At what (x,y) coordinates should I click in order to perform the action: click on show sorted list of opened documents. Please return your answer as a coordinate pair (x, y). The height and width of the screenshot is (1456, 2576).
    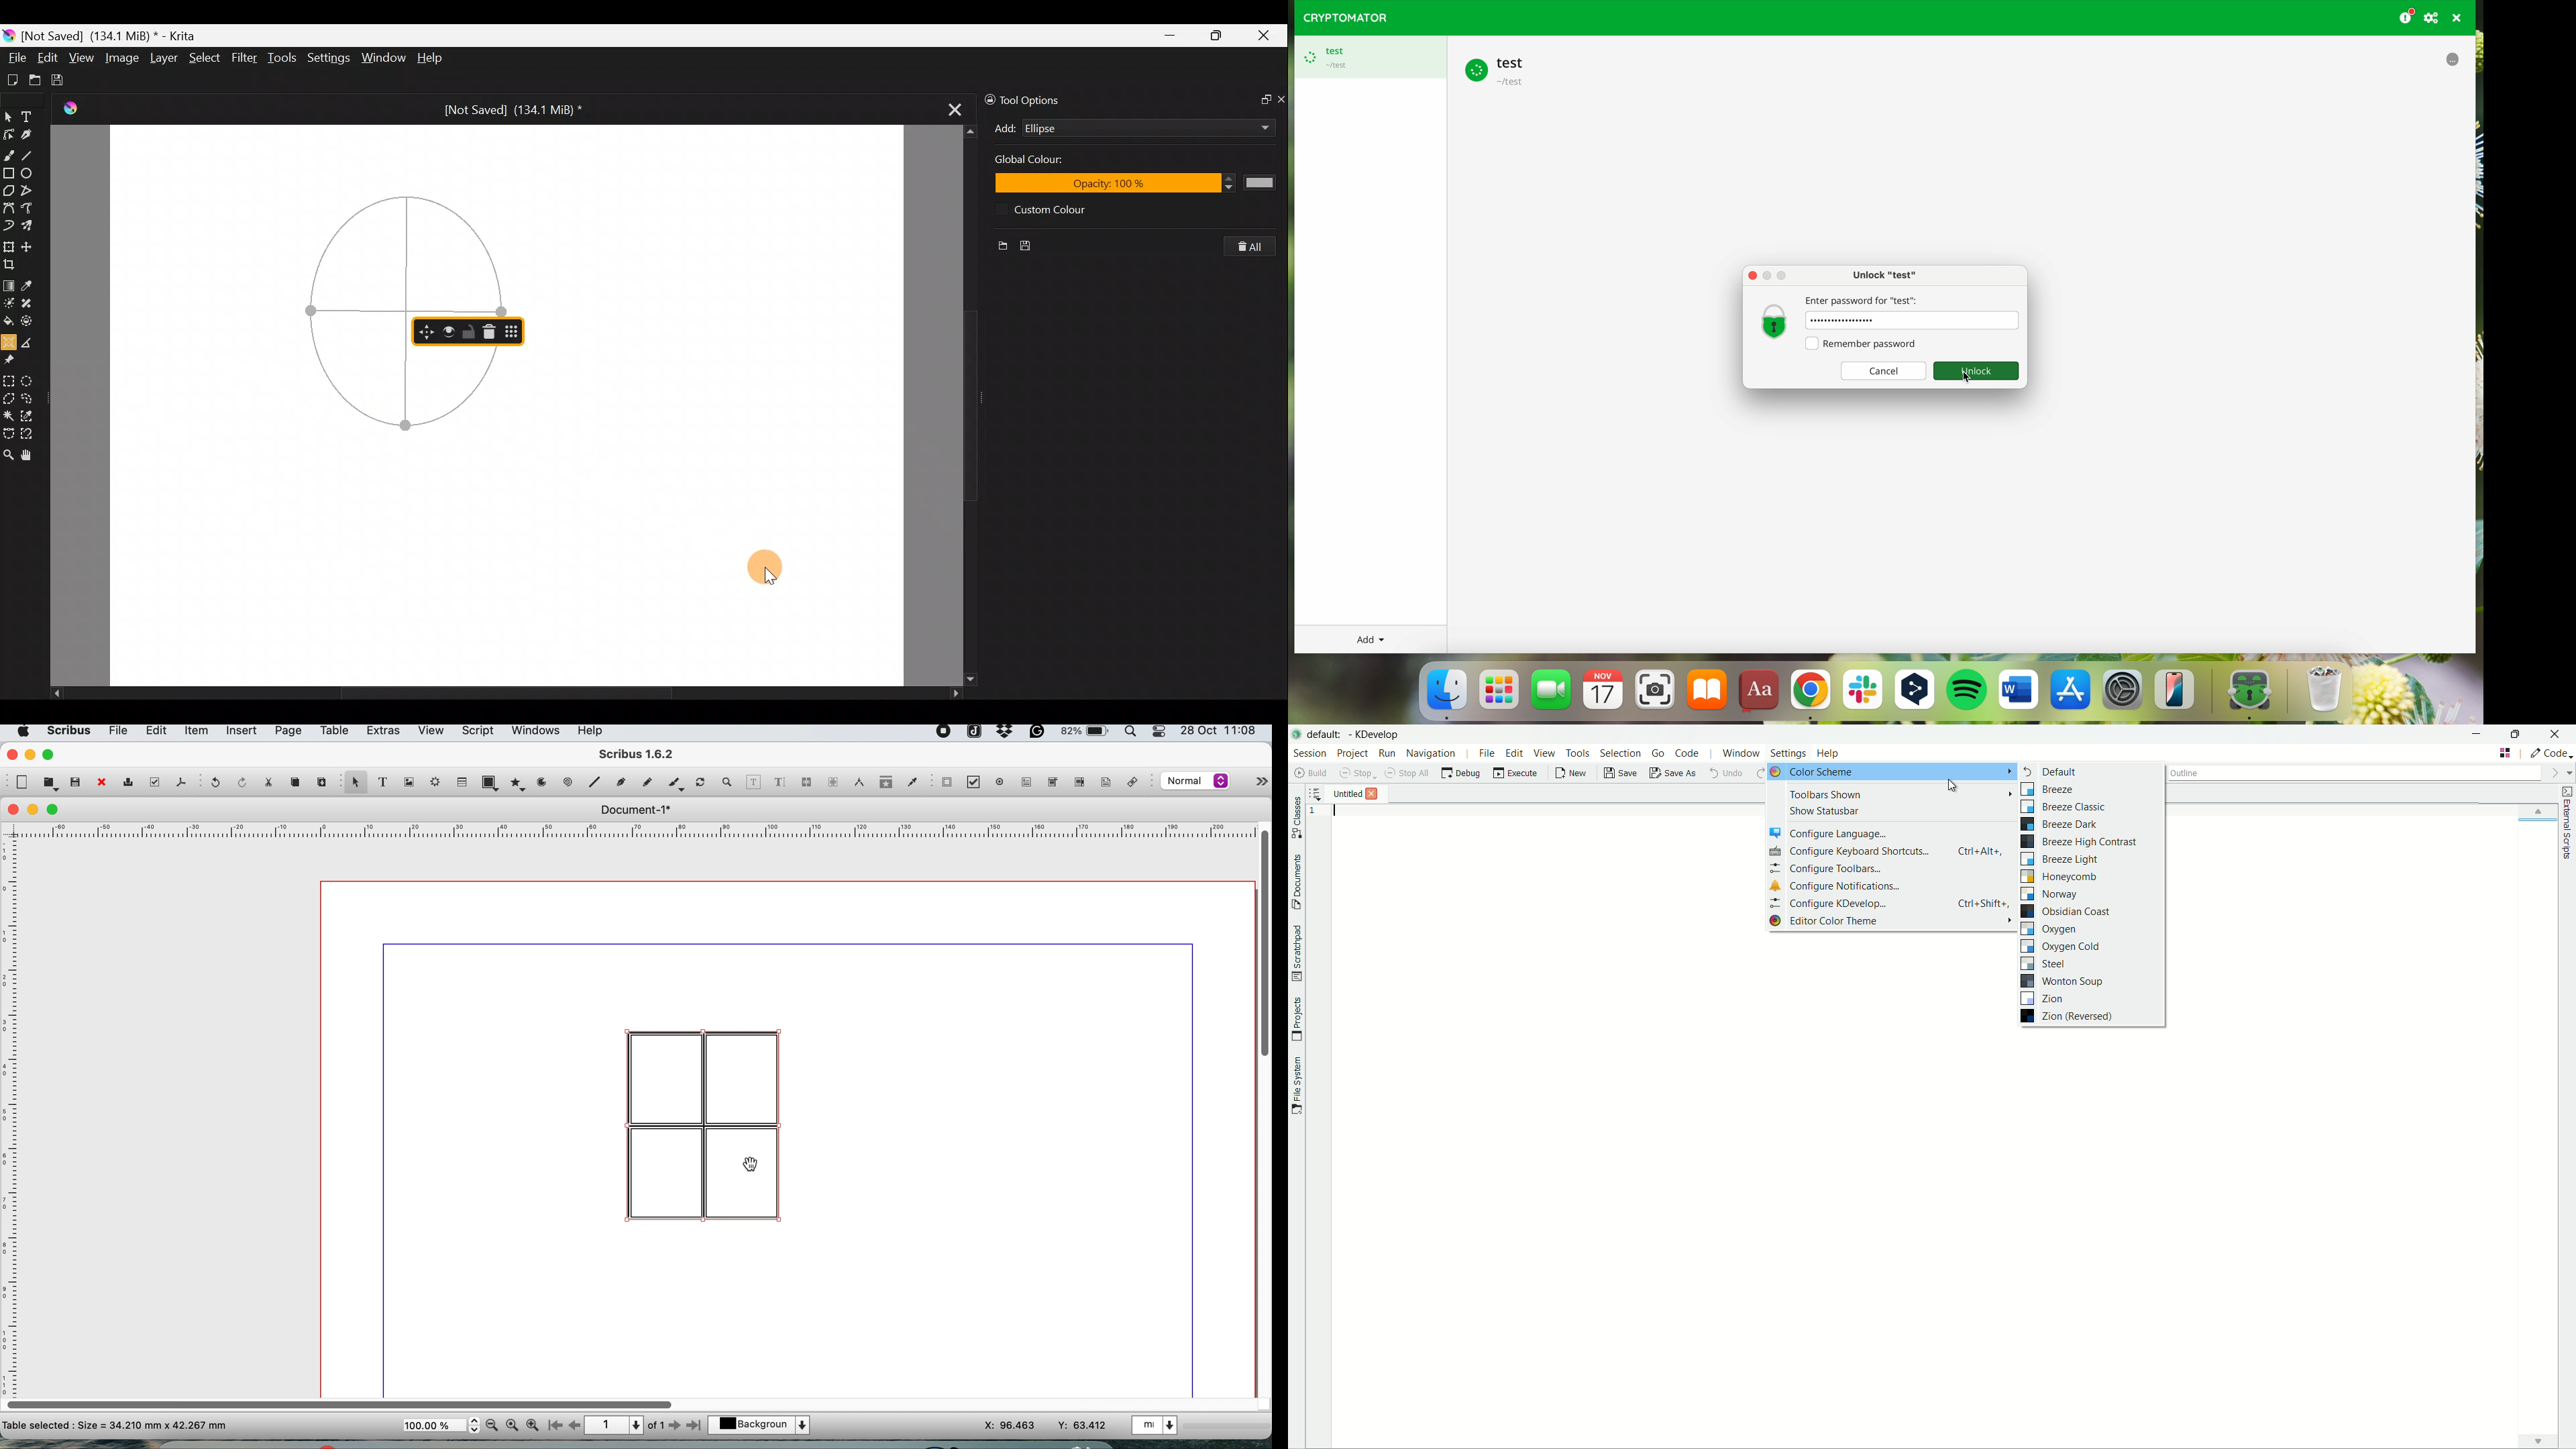
    Looking at the image, I should click on (1317, 794).